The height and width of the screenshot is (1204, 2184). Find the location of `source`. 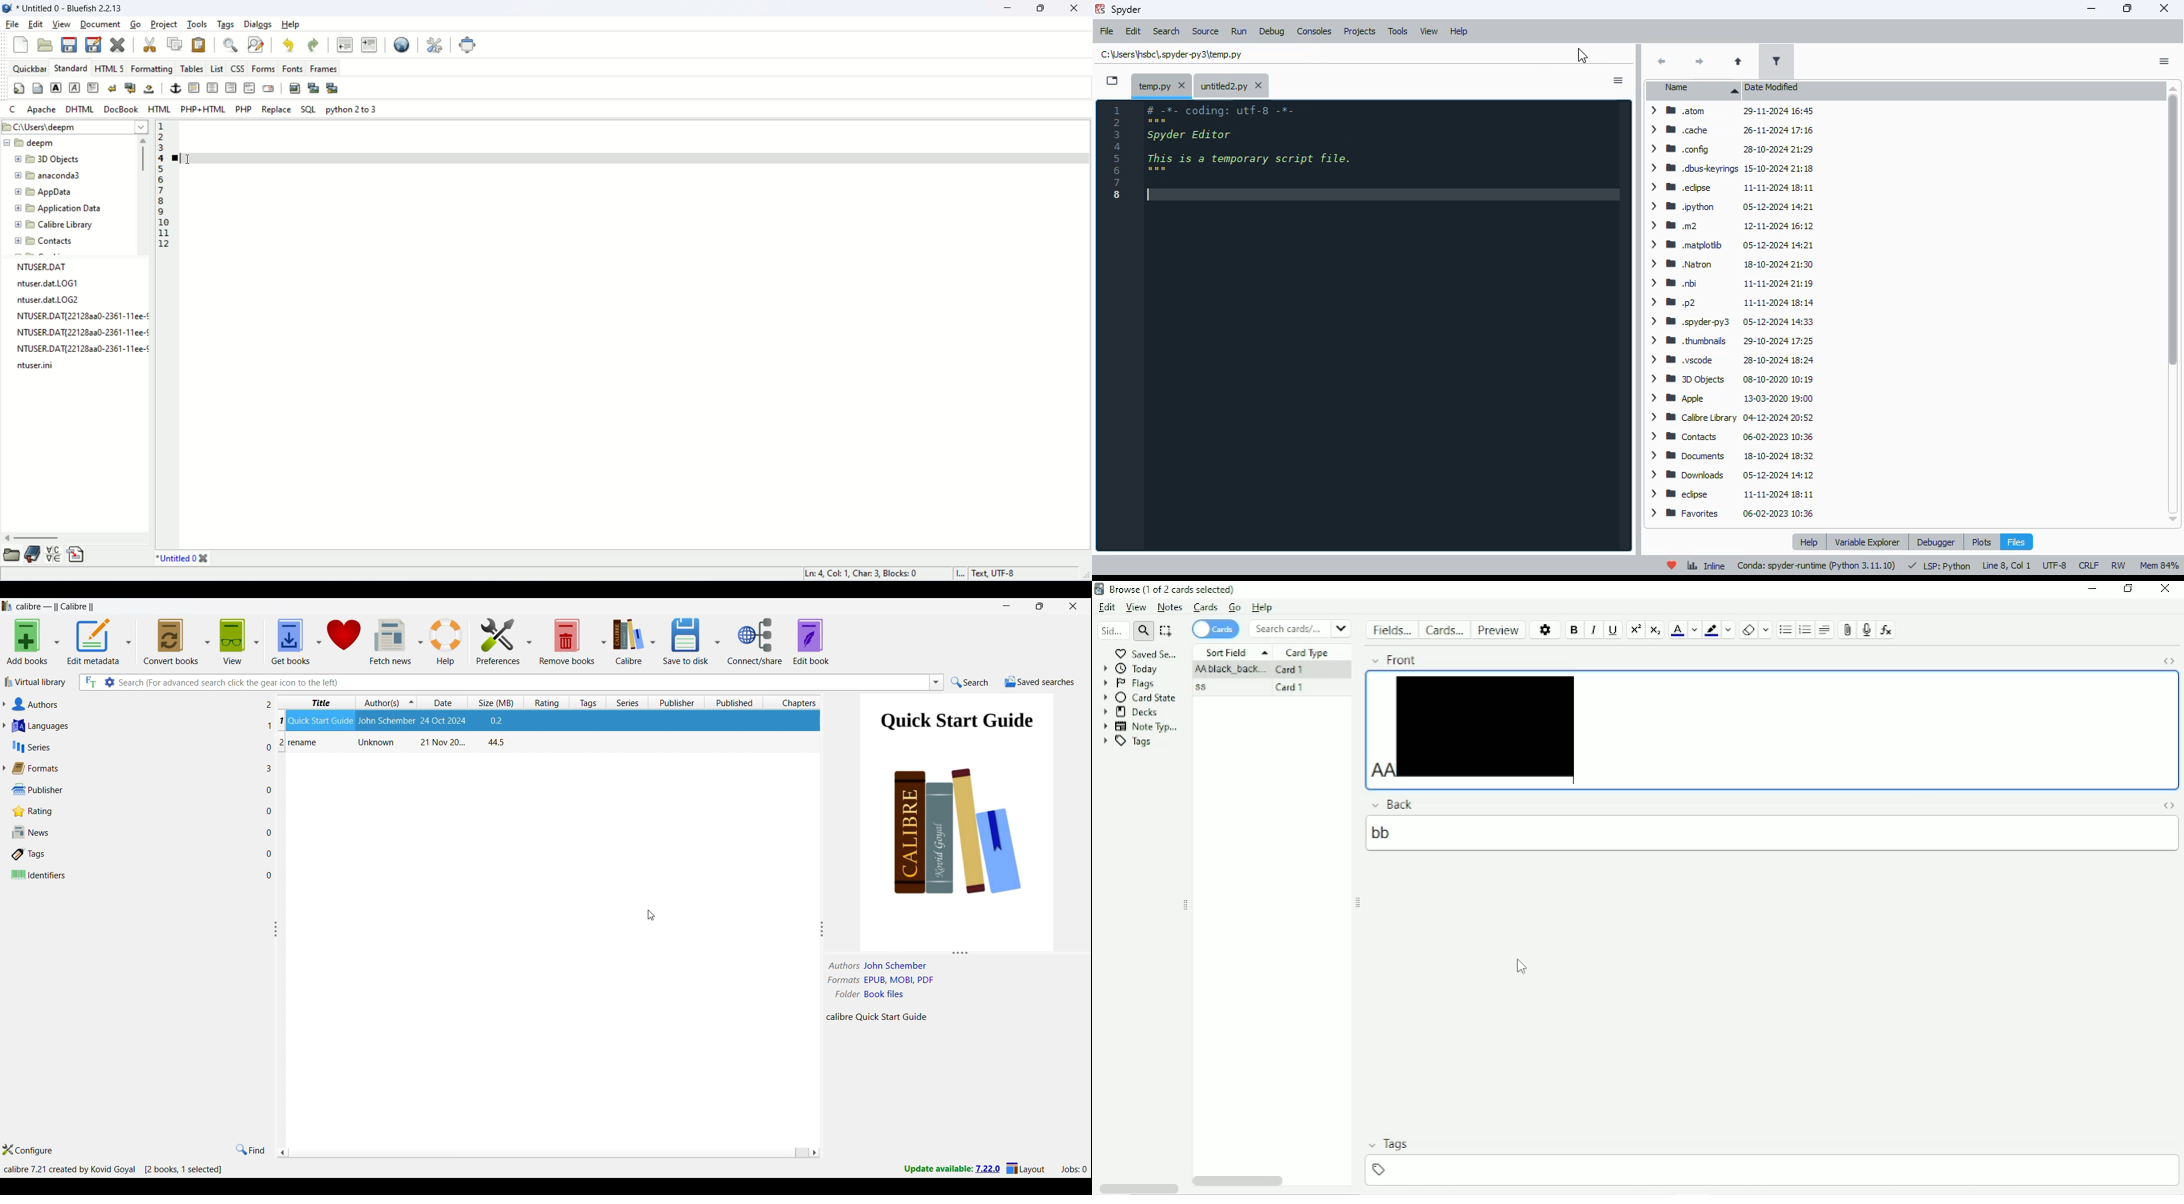

source is located at coordinates (1206, 31).